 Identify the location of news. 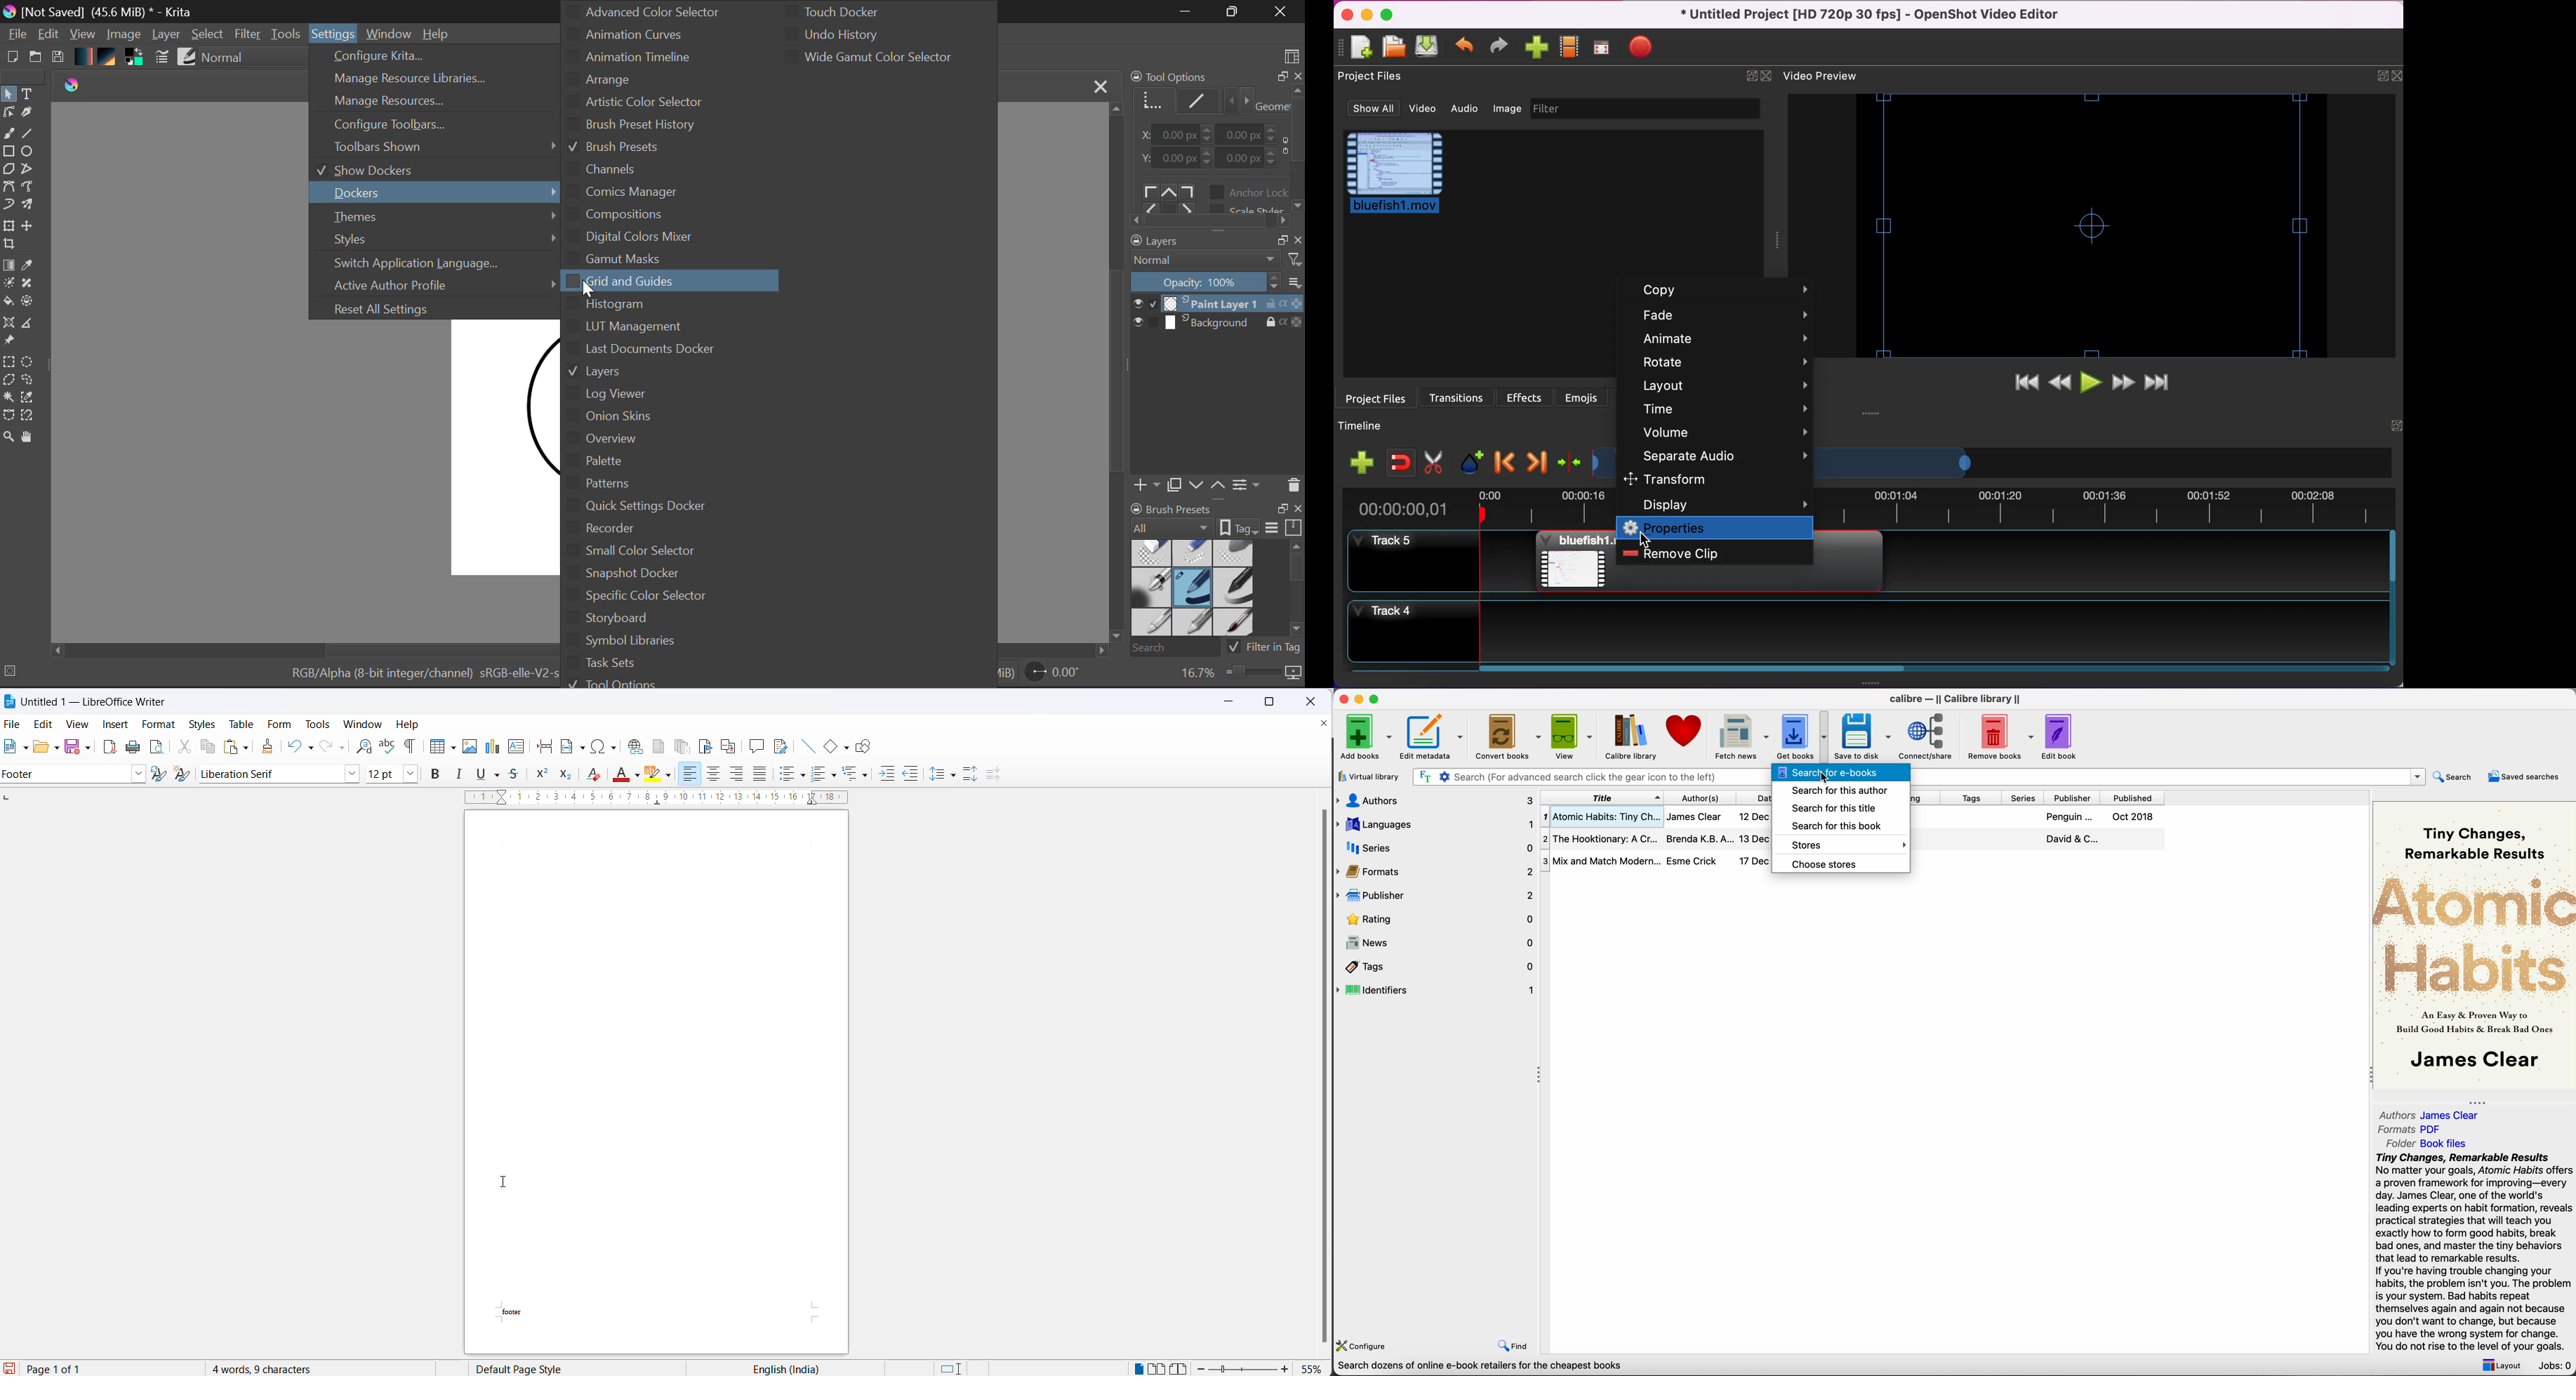
(1438, 944).